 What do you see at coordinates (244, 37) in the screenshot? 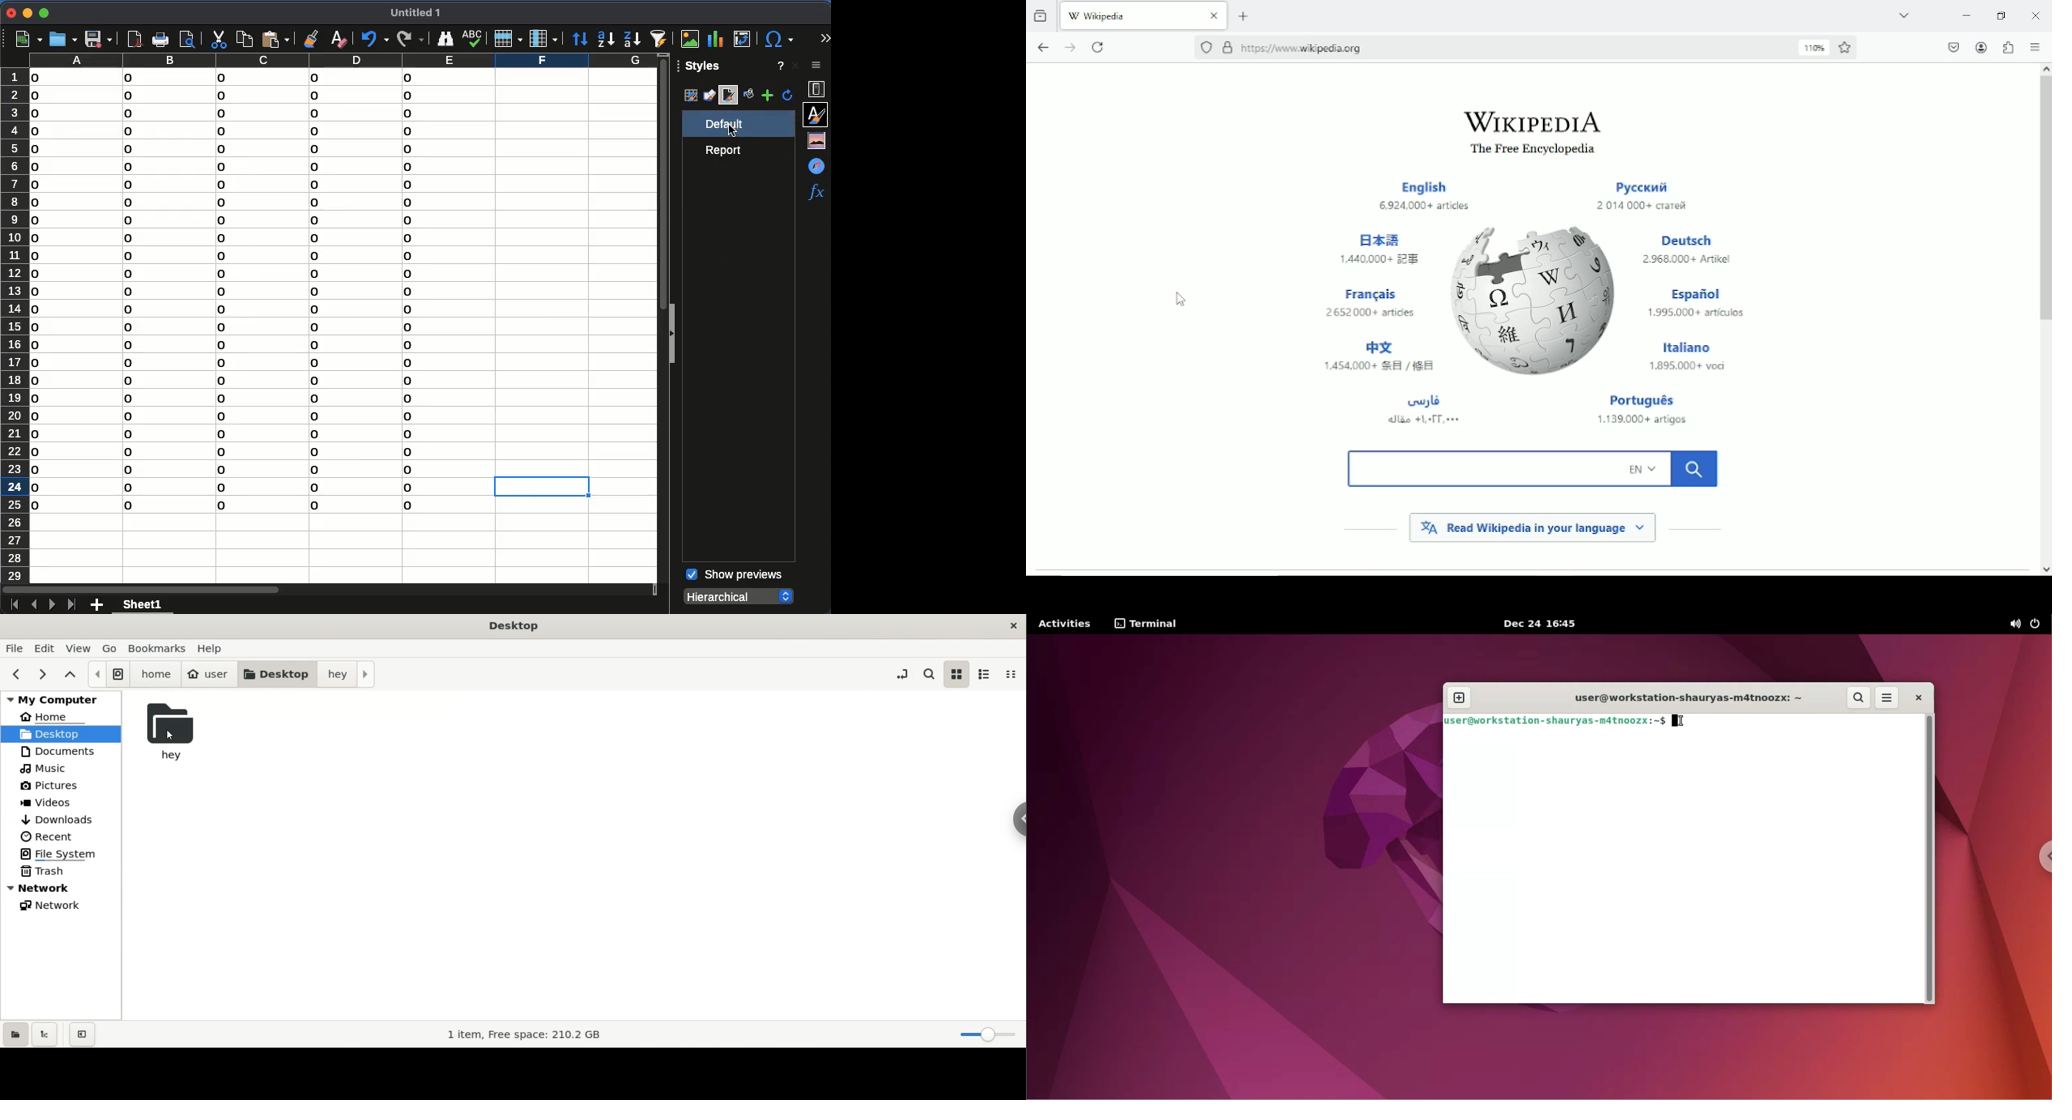
I see `copy` at bounding box center [244, 37].